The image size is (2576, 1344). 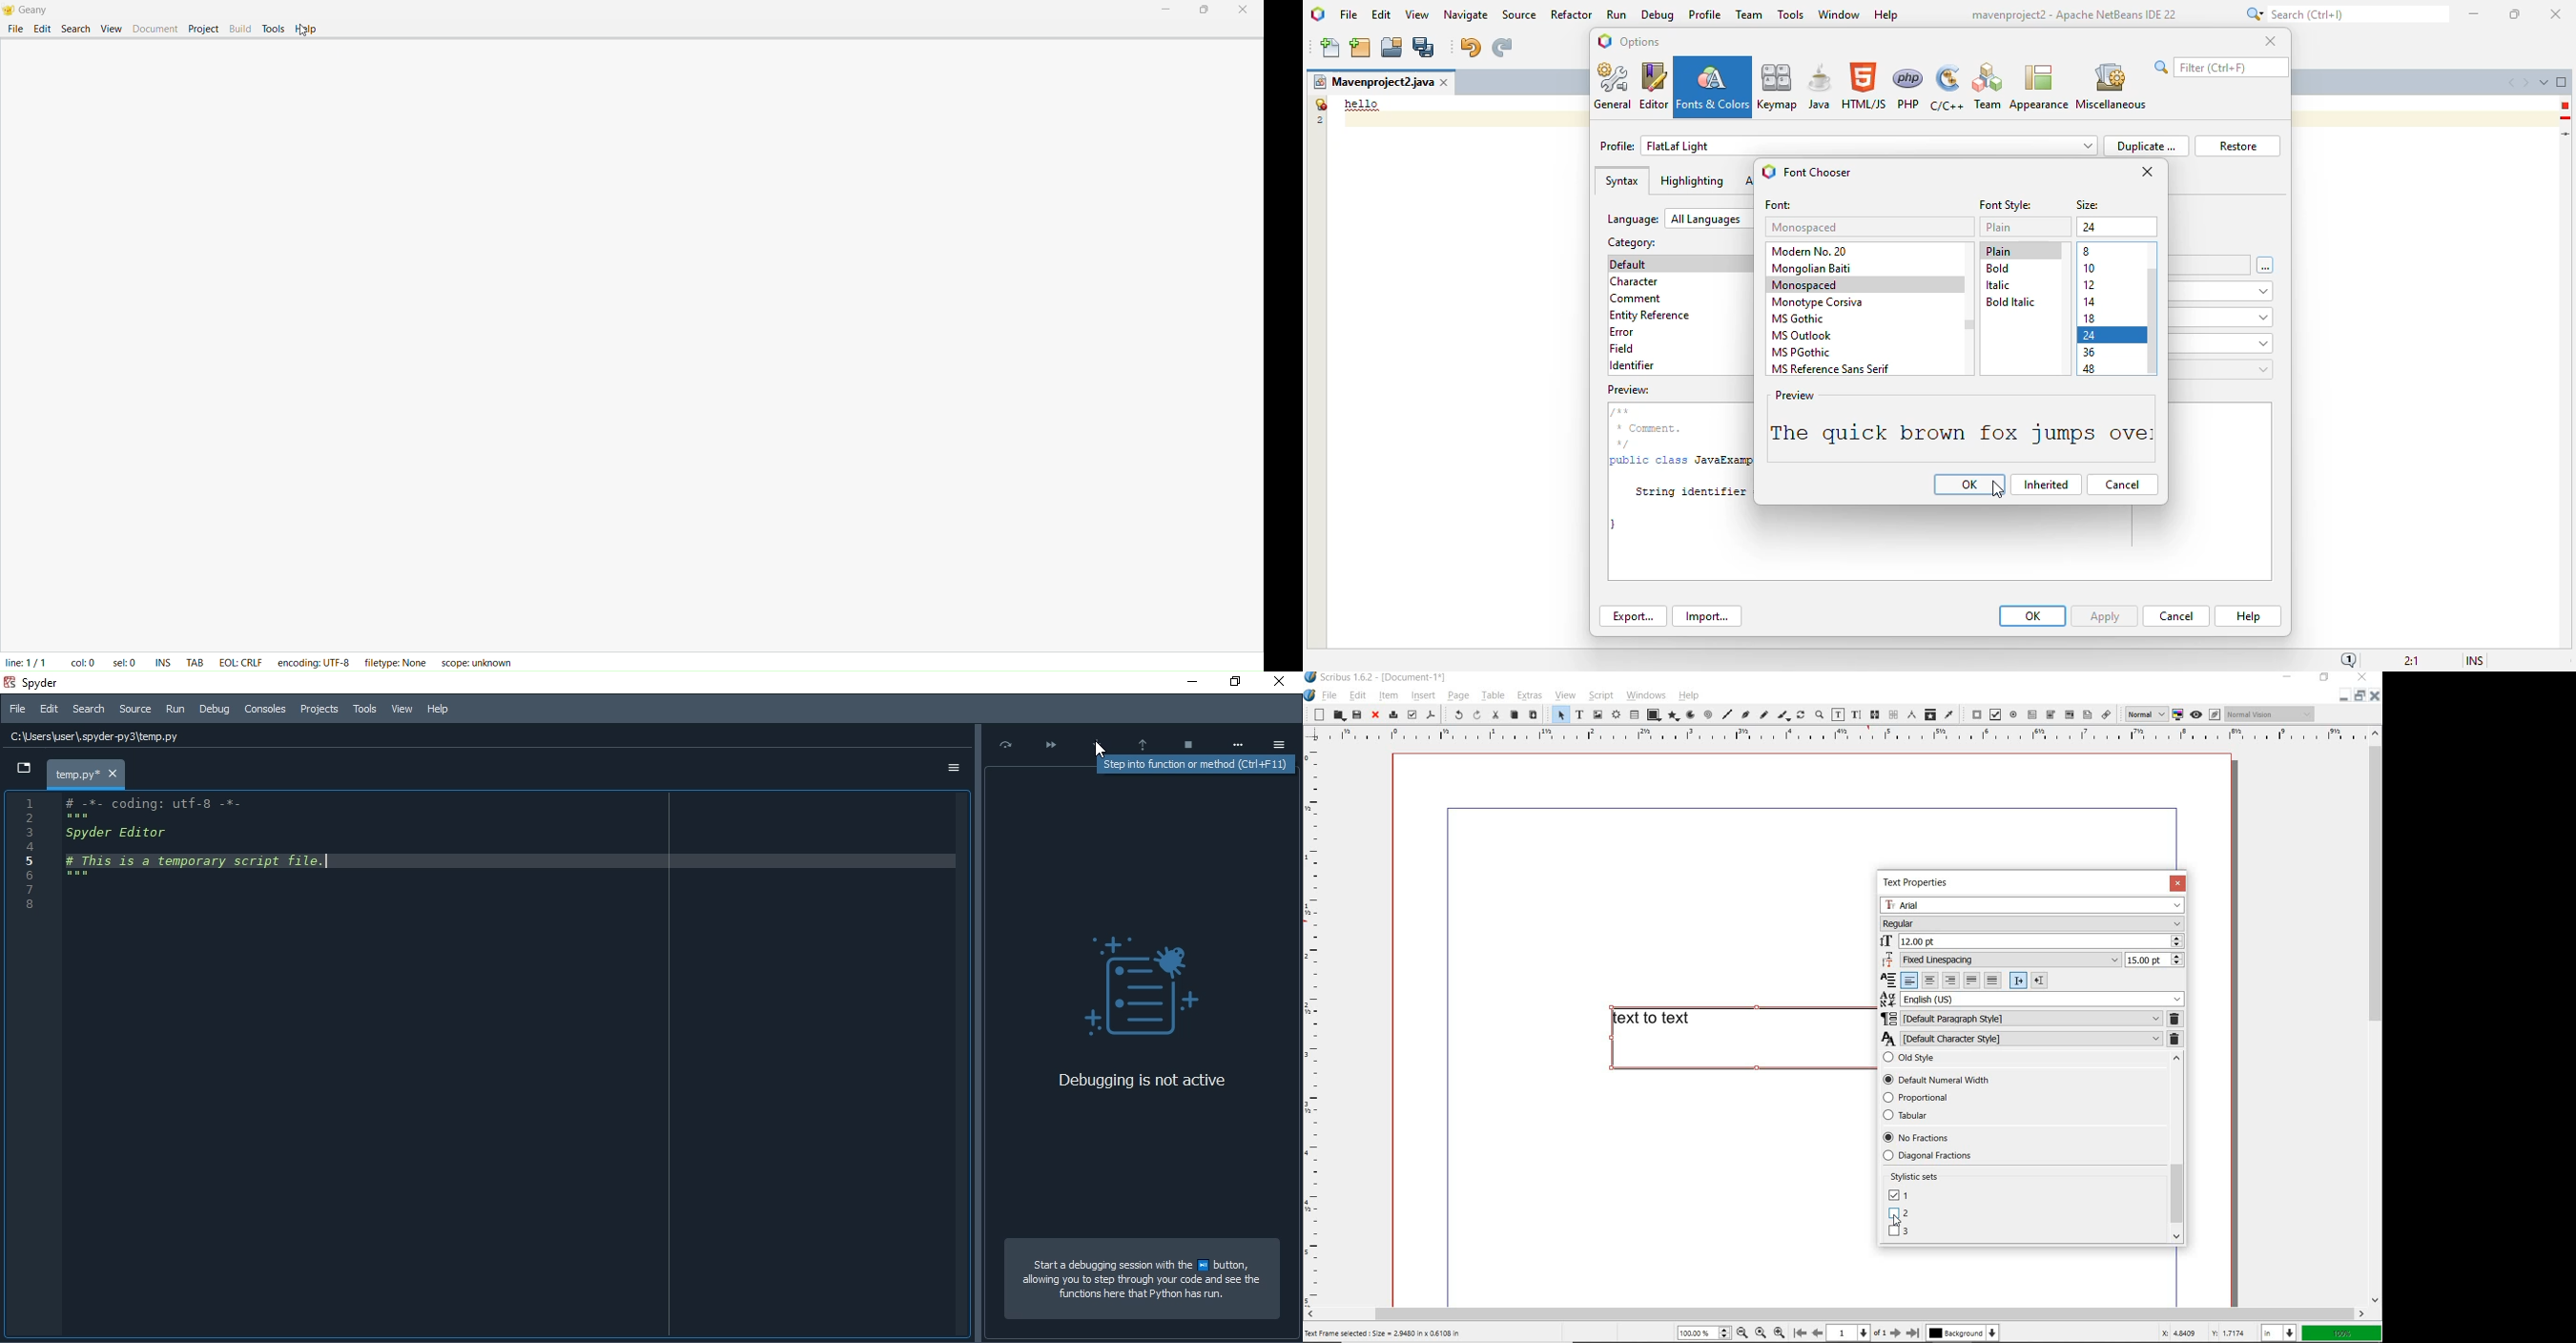 I want to click on Execute till; function or methods return, so click(x=1143, y=739).